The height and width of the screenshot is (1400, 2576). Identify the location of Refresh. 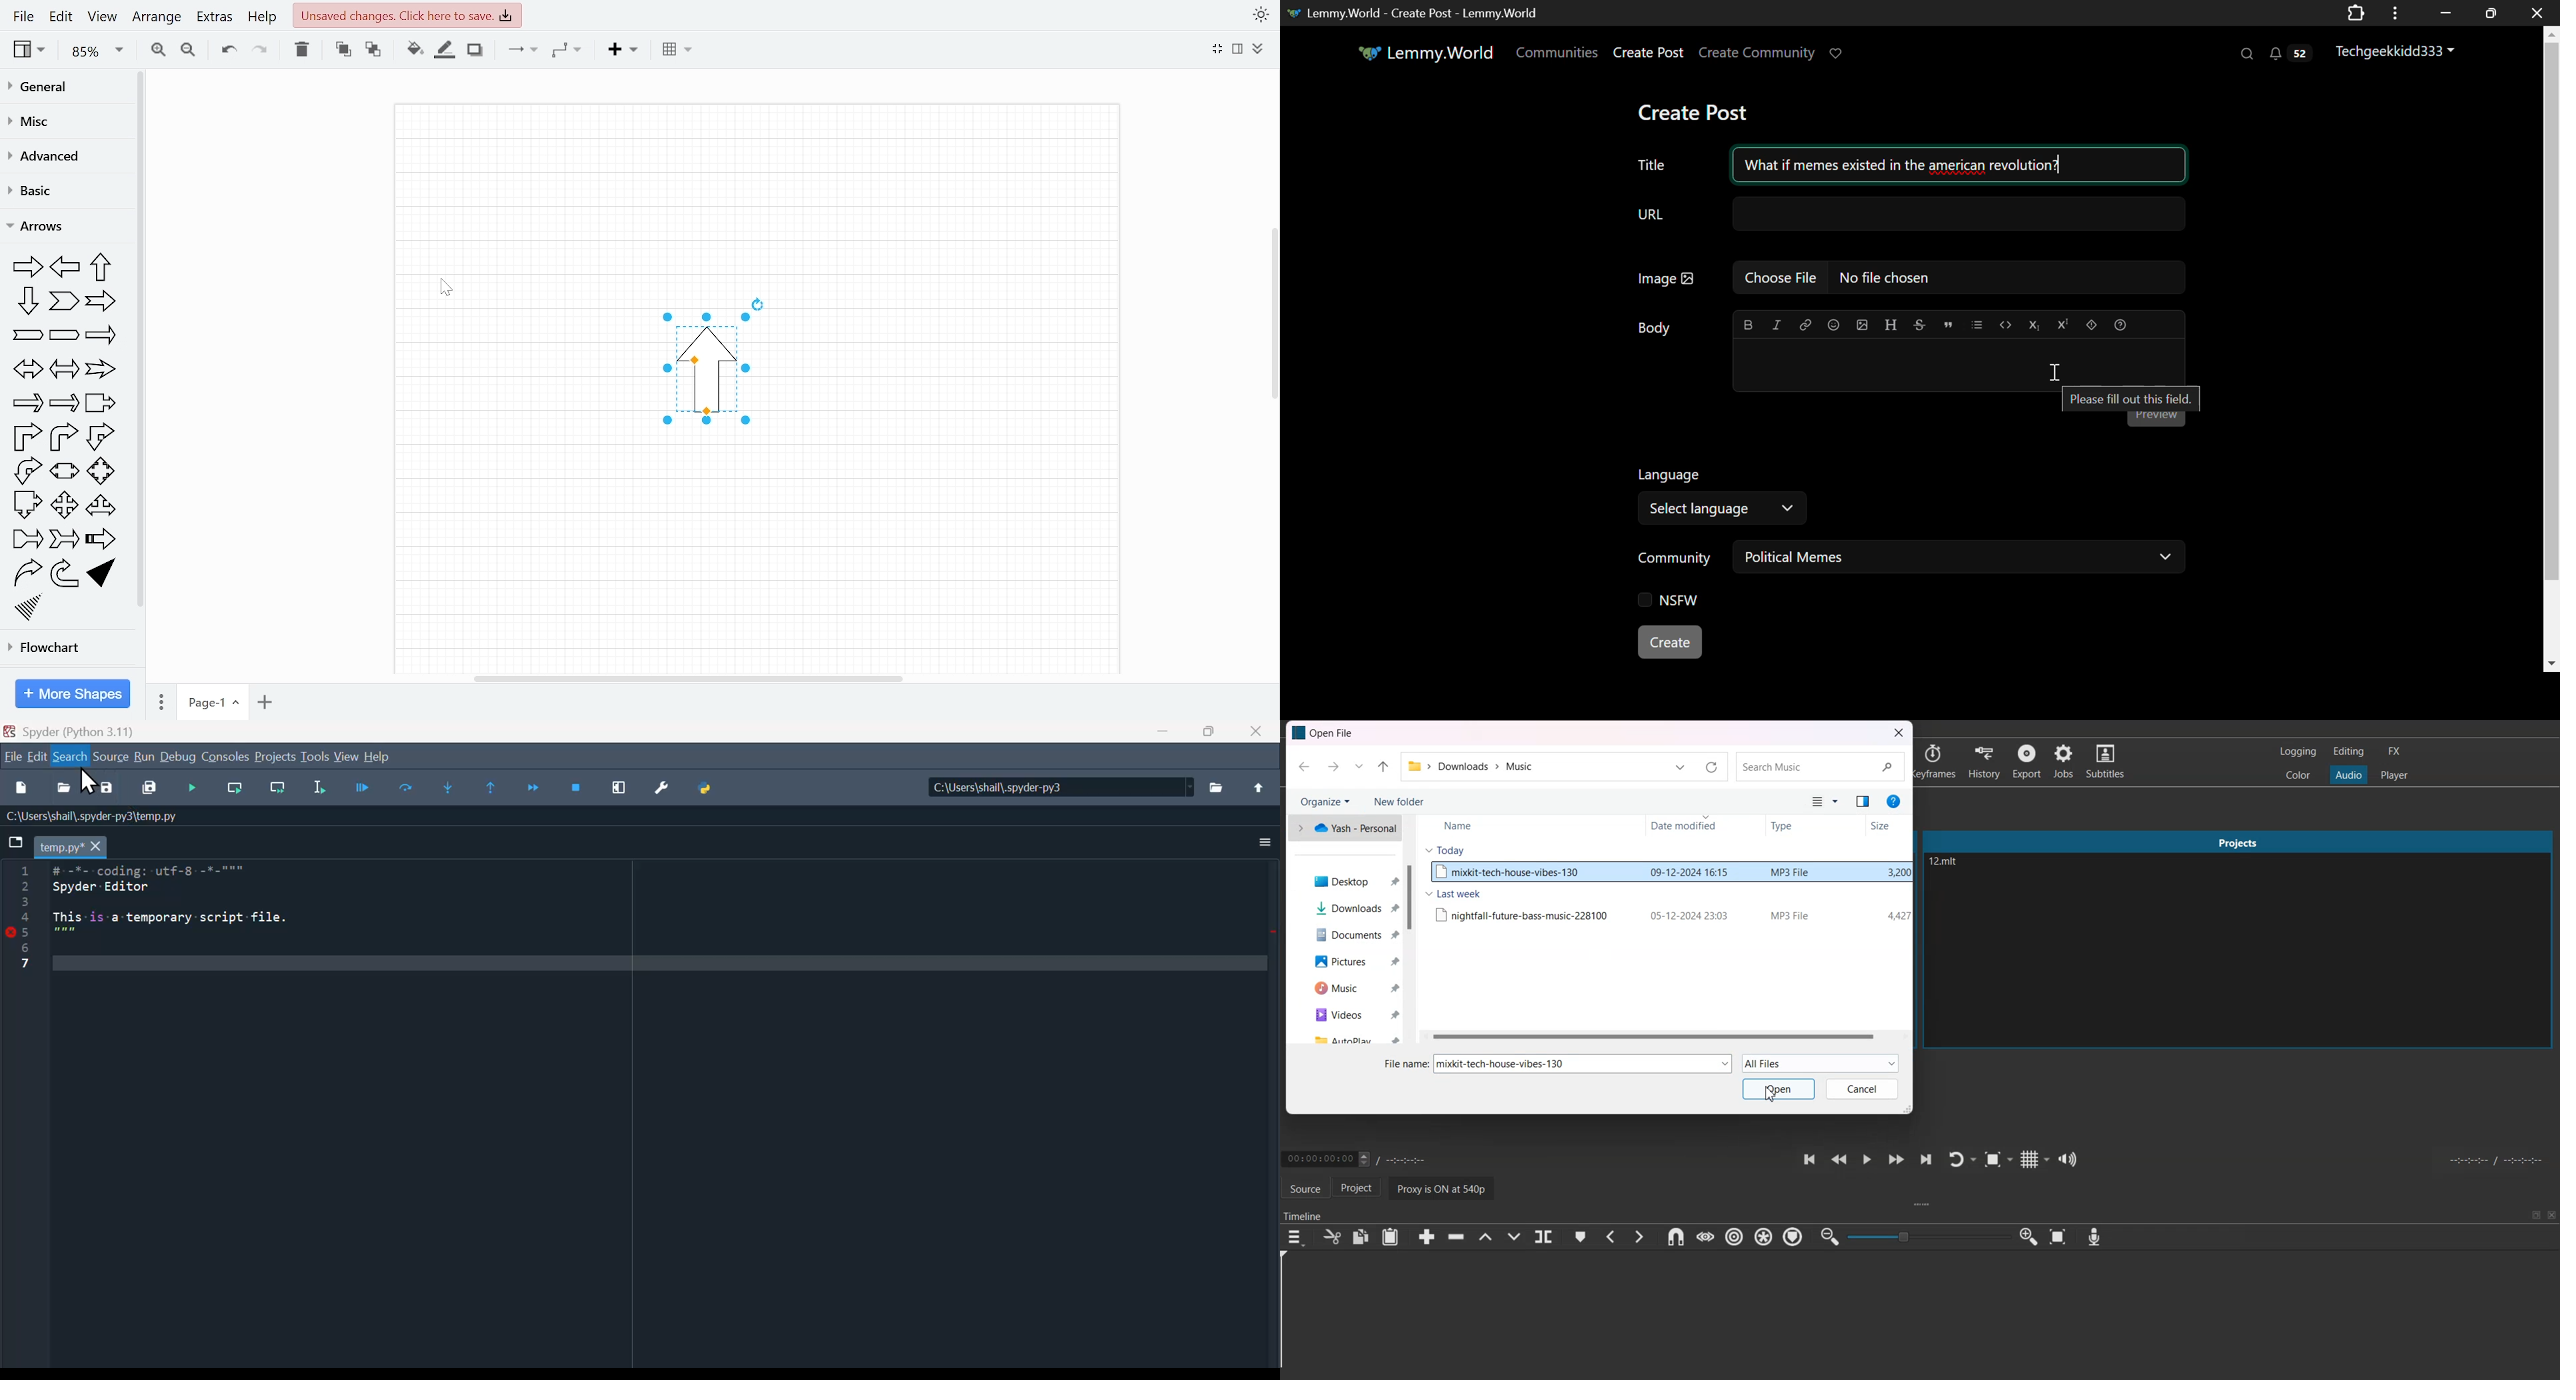
(1711, 768).